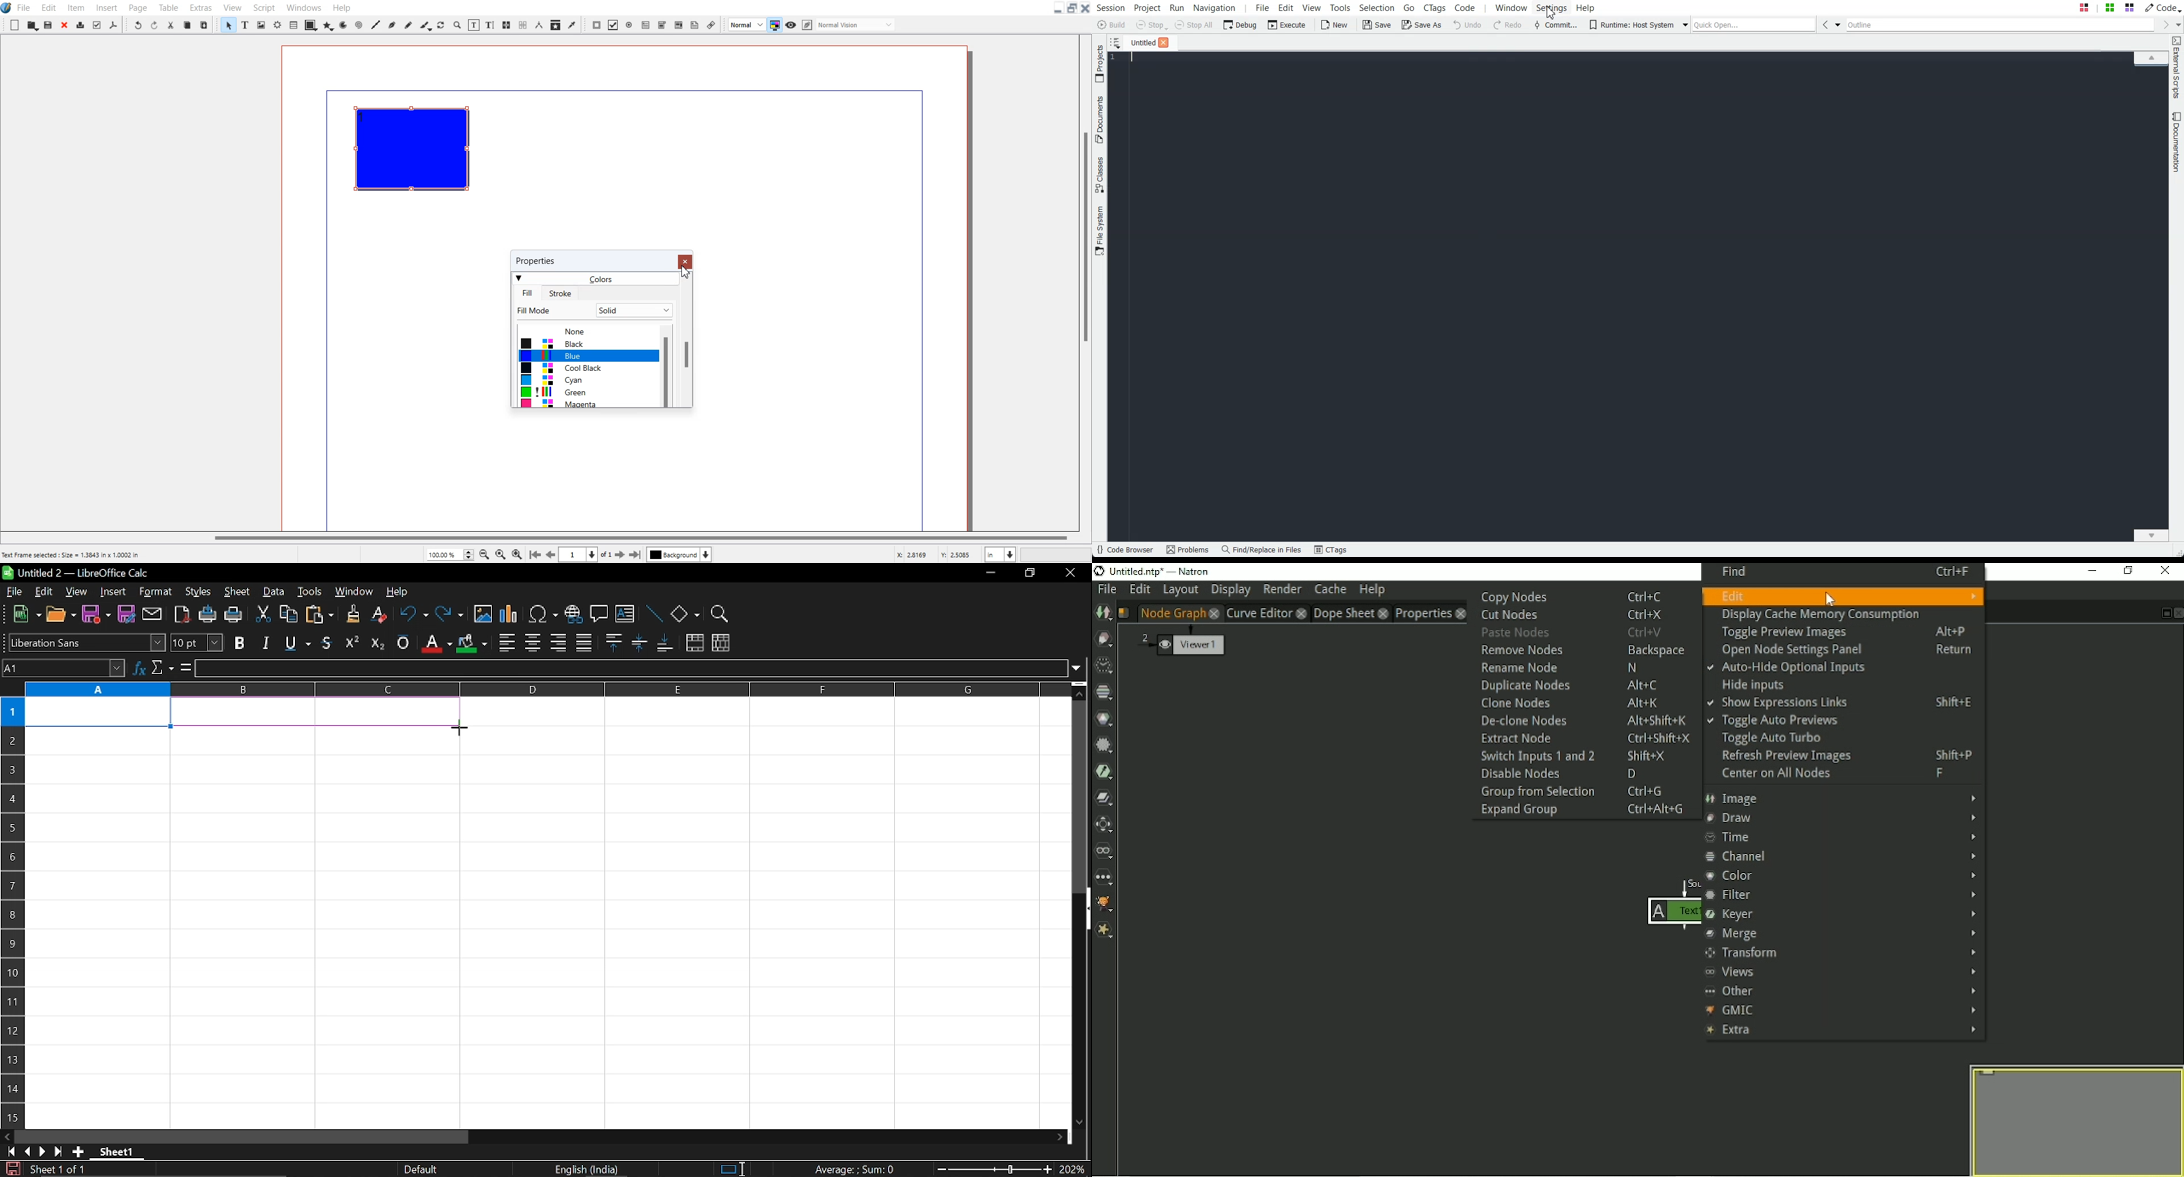 The image size is (2184, 1204). What do you see at coordinates (56, 1152) in the screenshot?
I see `go to last sheet` at bounding box center [56, 1152].